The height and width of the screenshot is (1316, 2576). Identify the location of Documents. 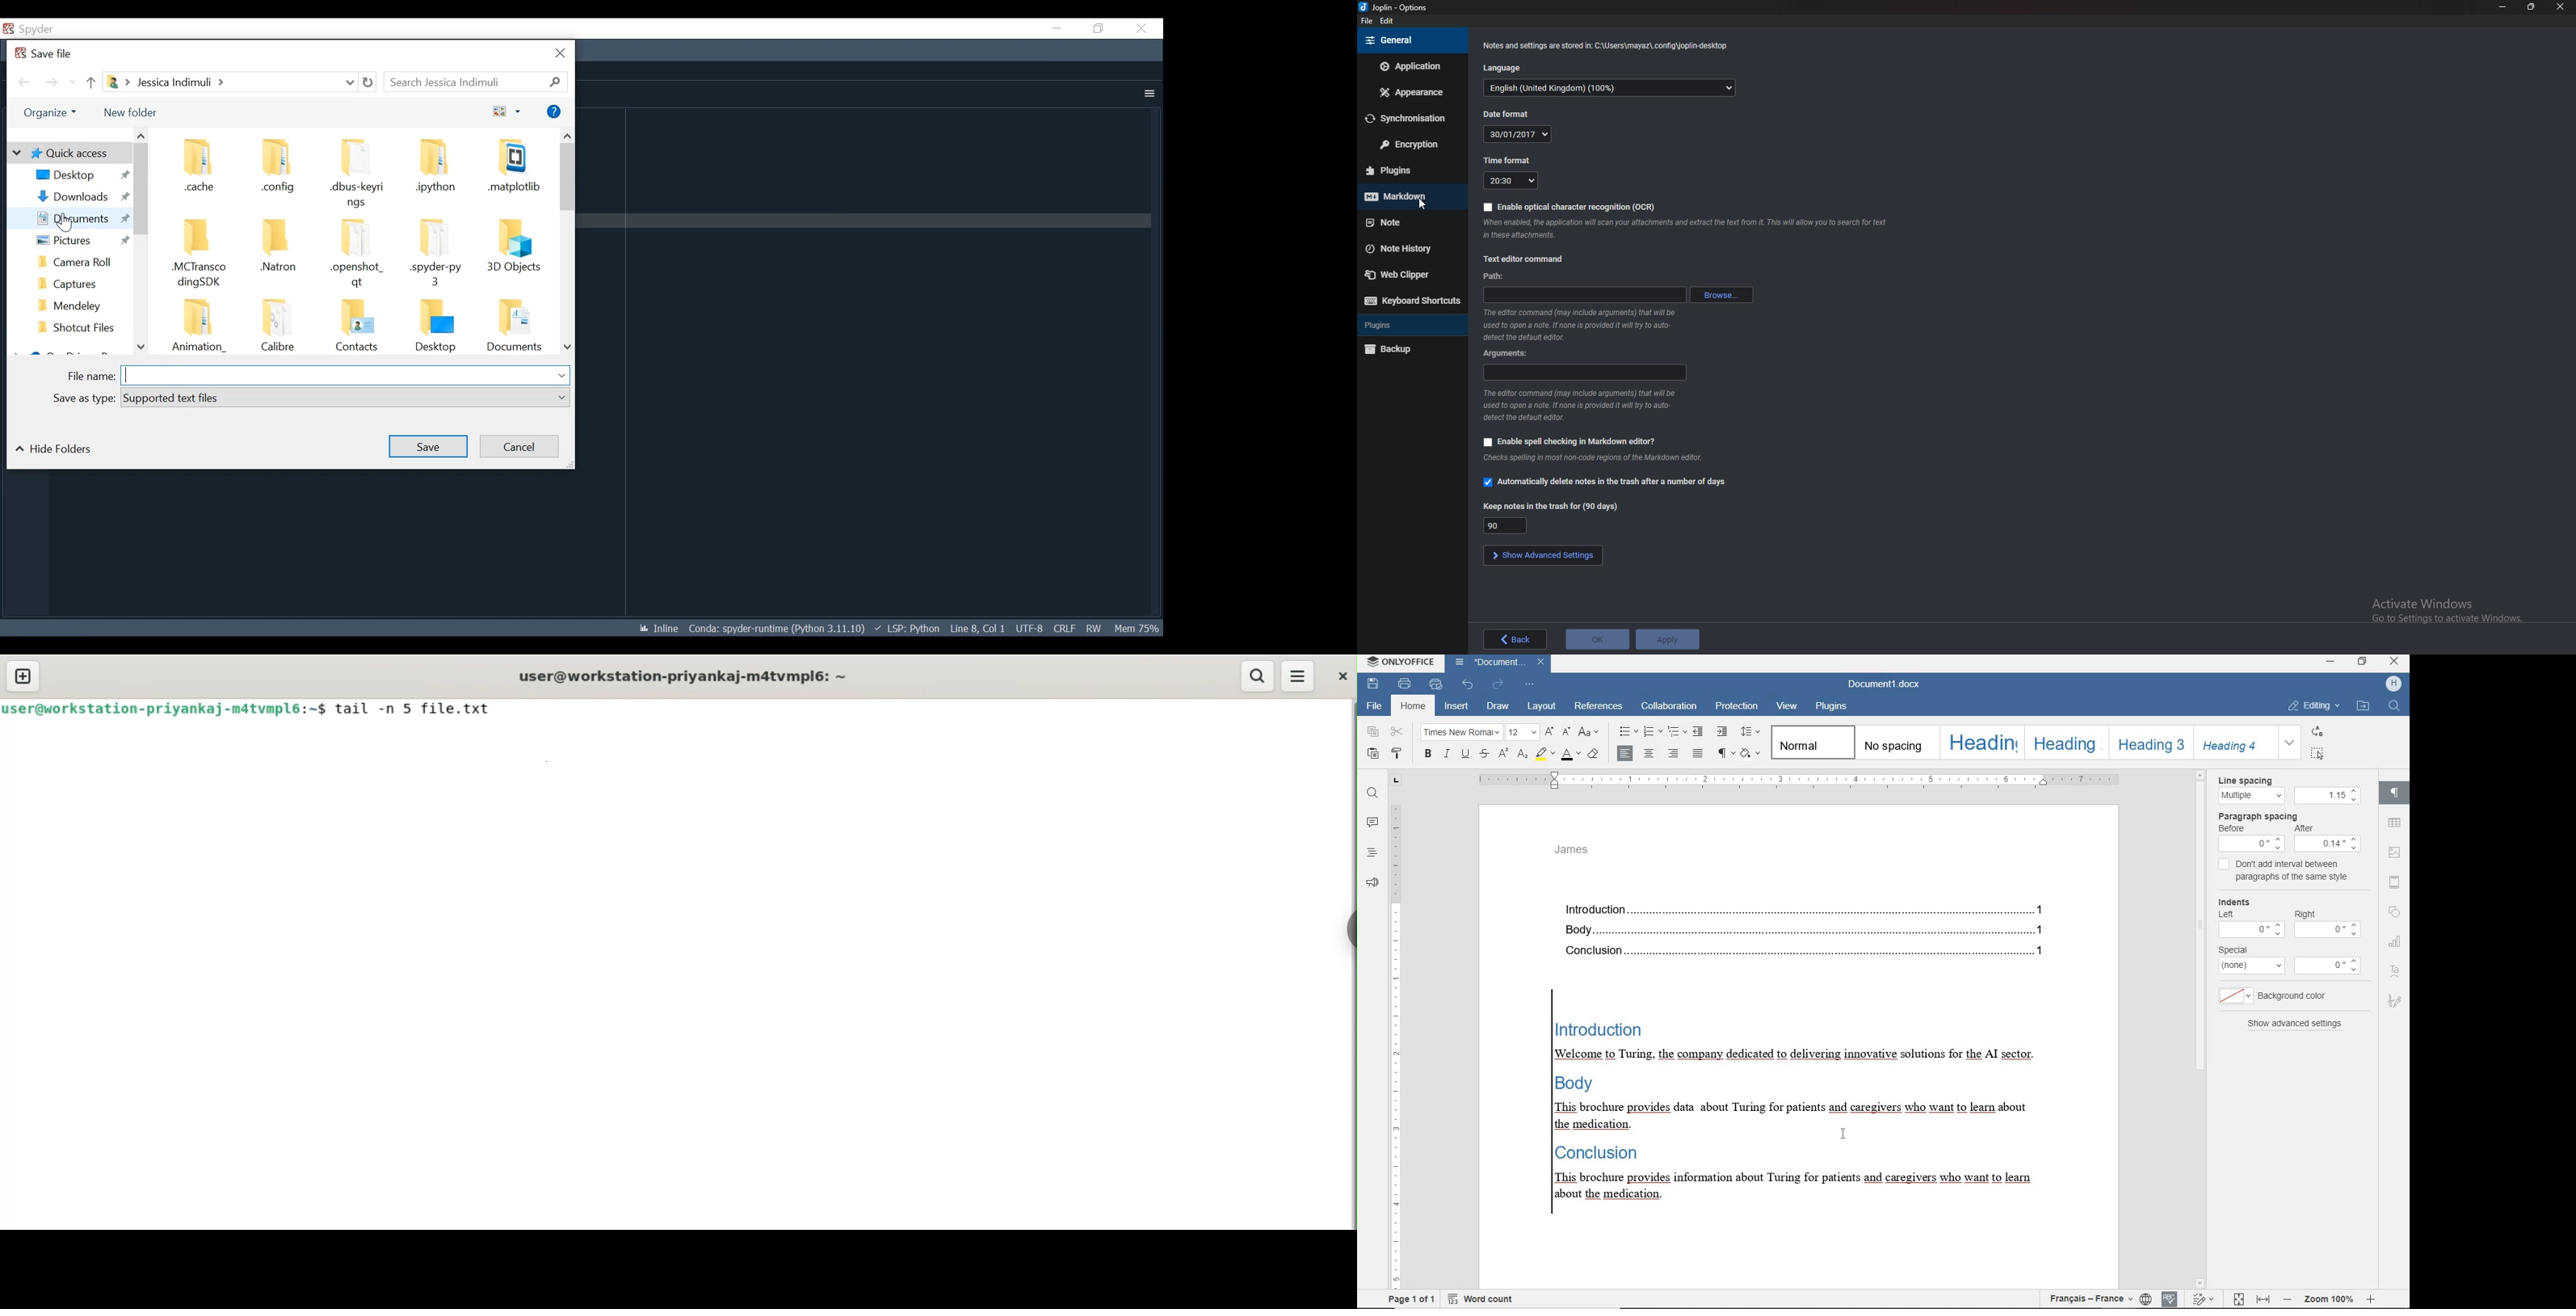
(78, 218).